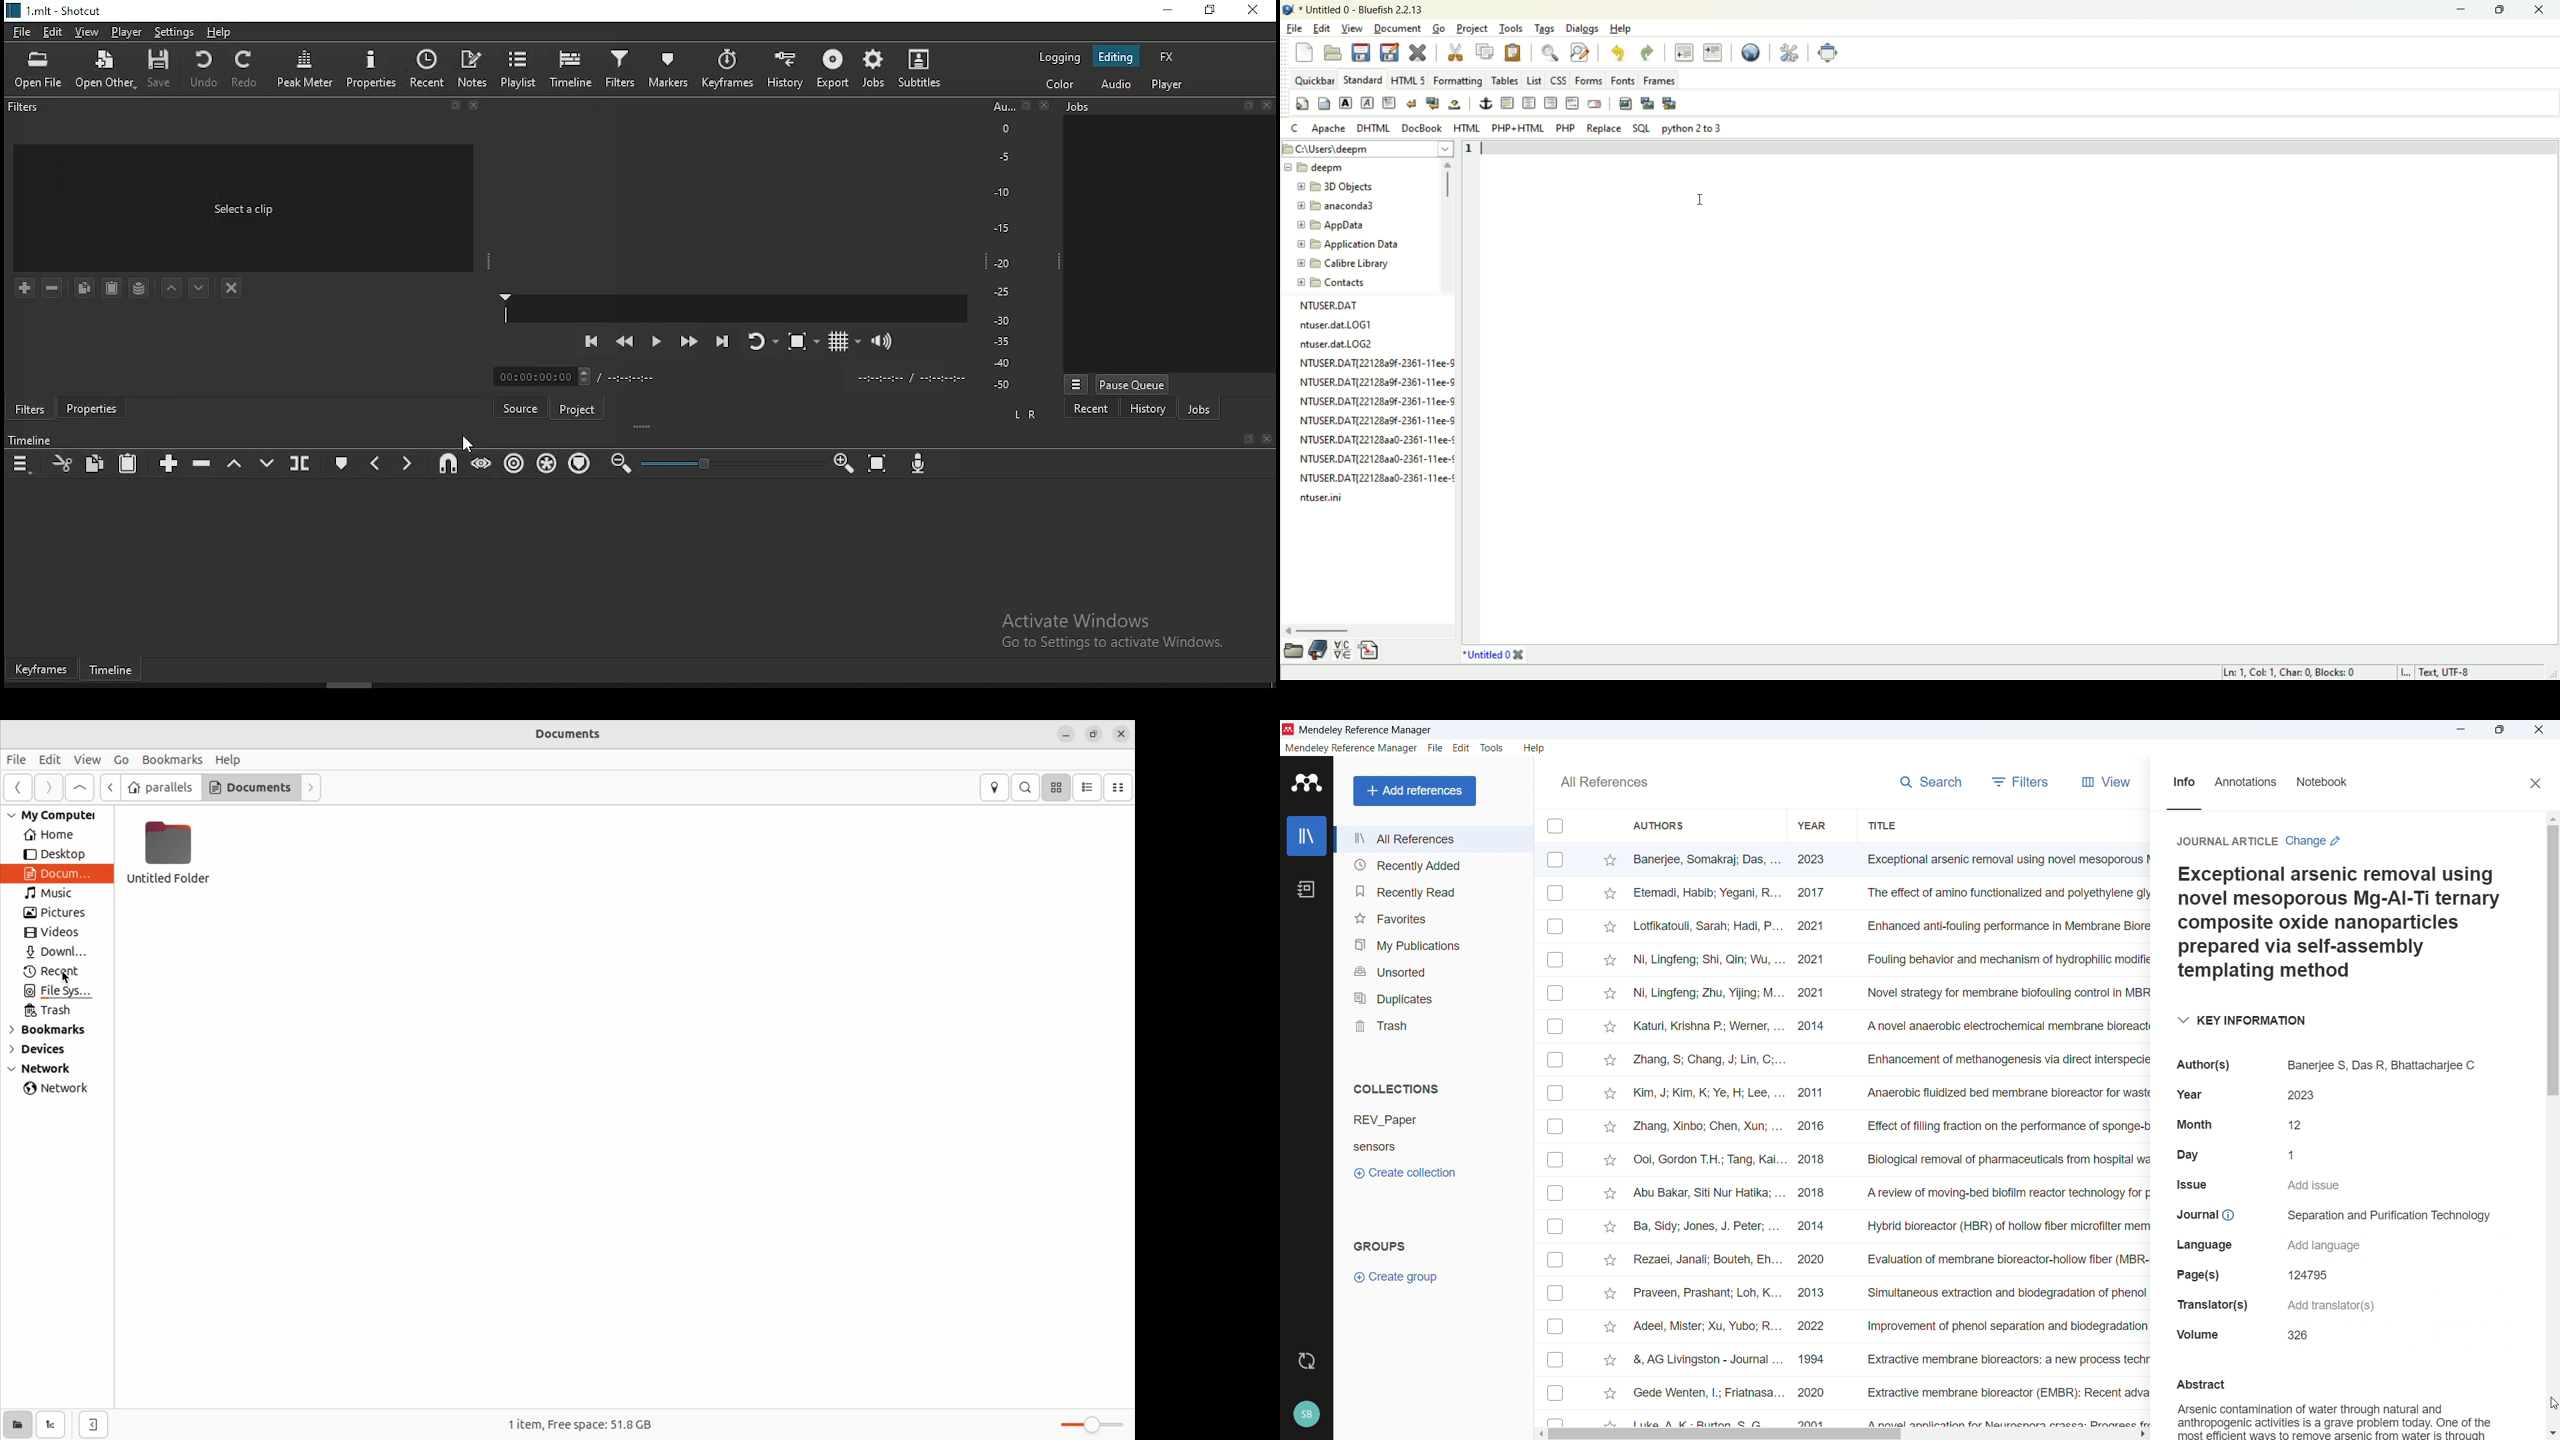 Image resolution: width=2576 pixels, height=1456 pixels. Describe the element at coordinates (479, 465) in the screenshot. I see `scrub while dragging` at that location.